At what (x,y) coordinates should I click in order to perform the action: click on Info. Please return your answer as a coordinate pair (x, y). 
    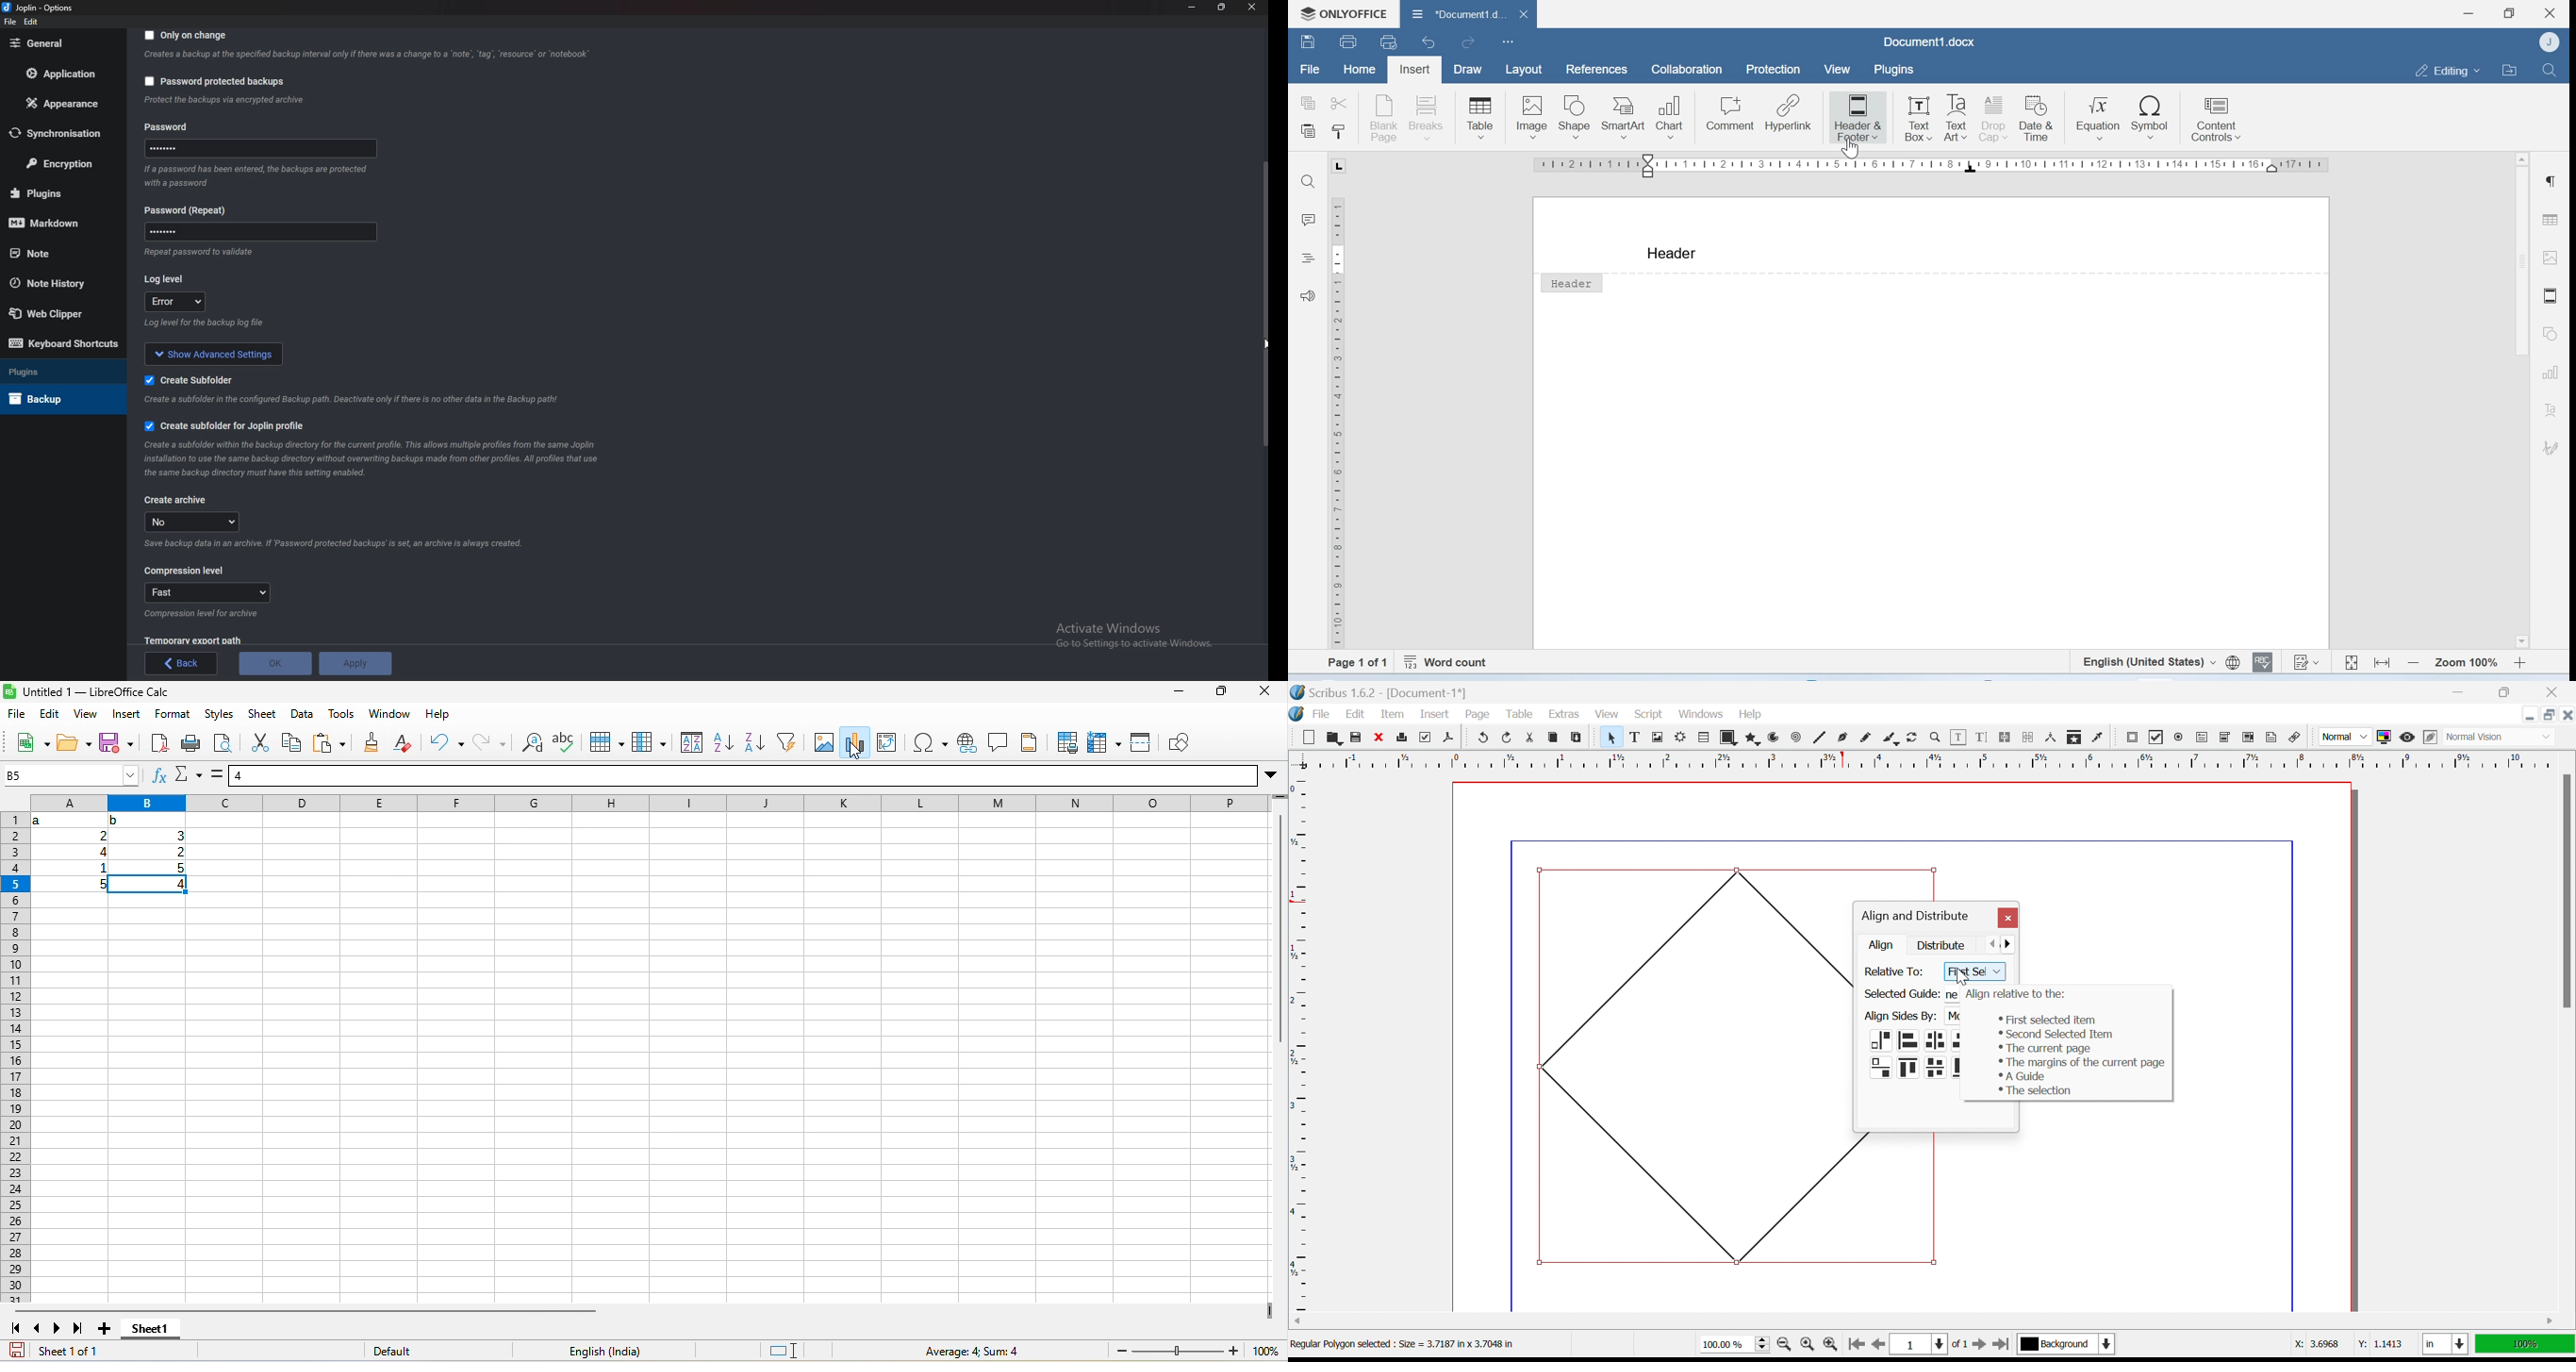
    Looking at the image, I should click on (260, 175).